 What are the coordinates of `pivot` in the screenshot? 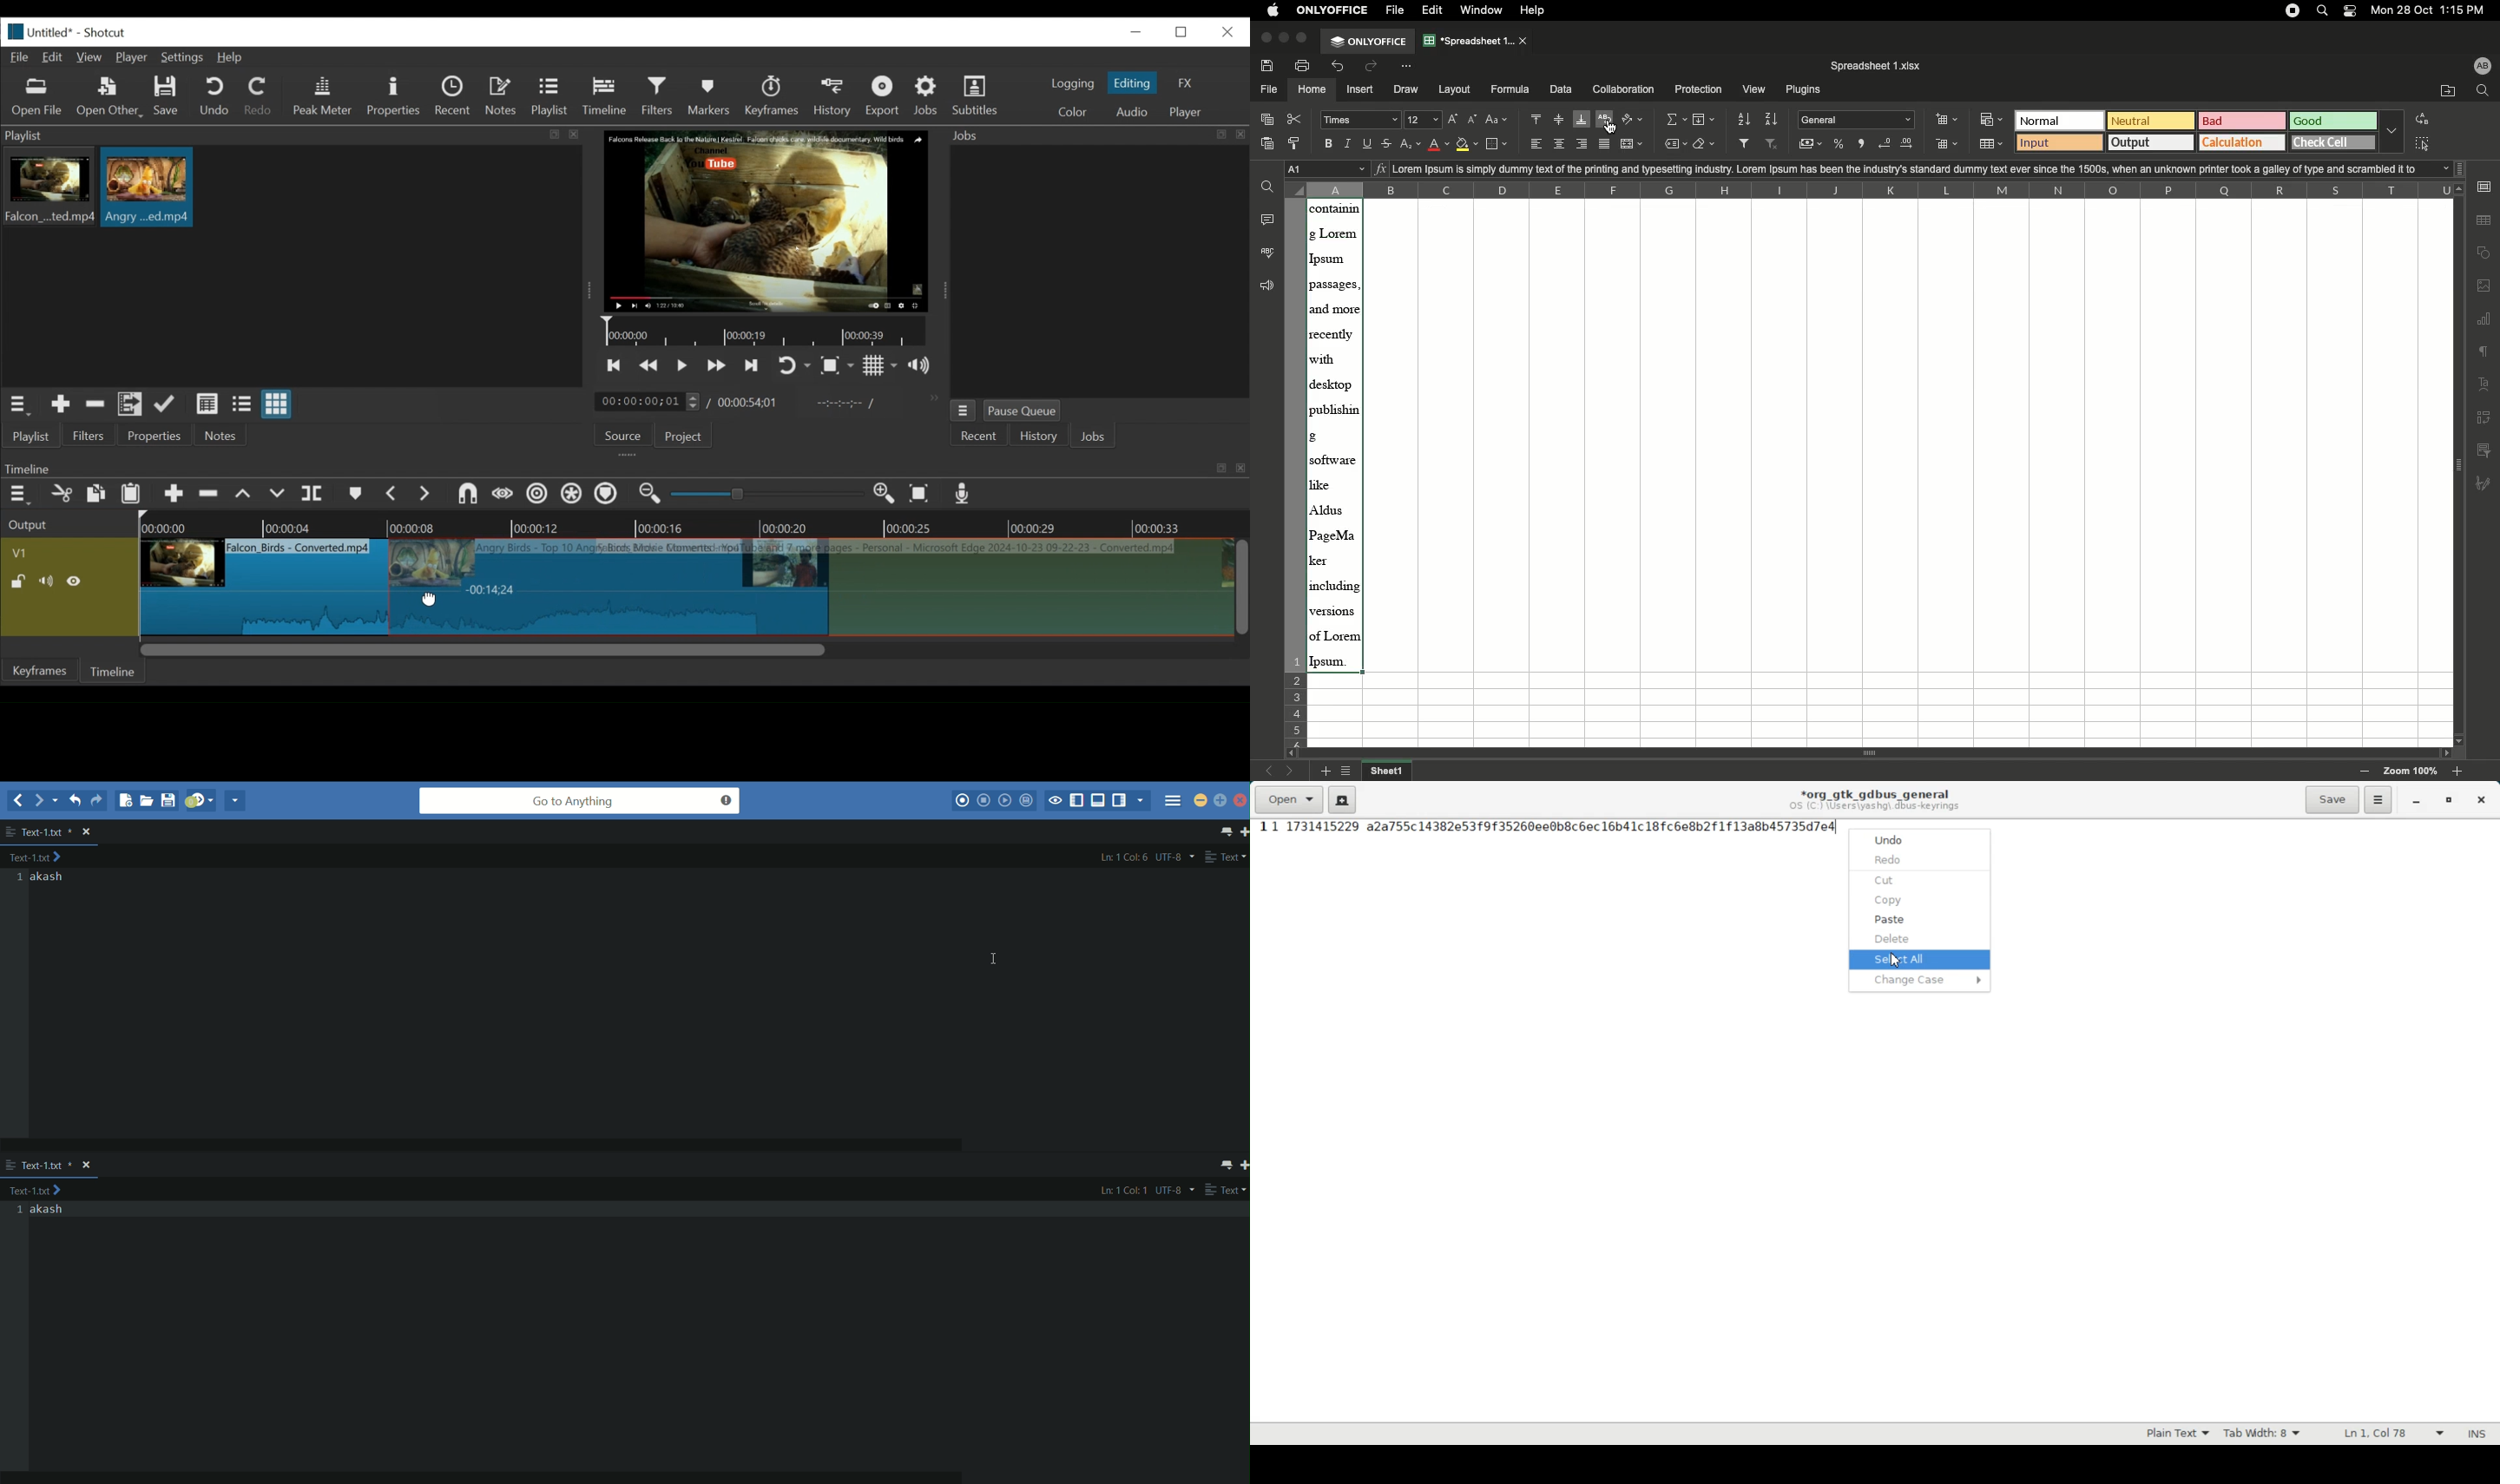 It's located at (2483, 420).